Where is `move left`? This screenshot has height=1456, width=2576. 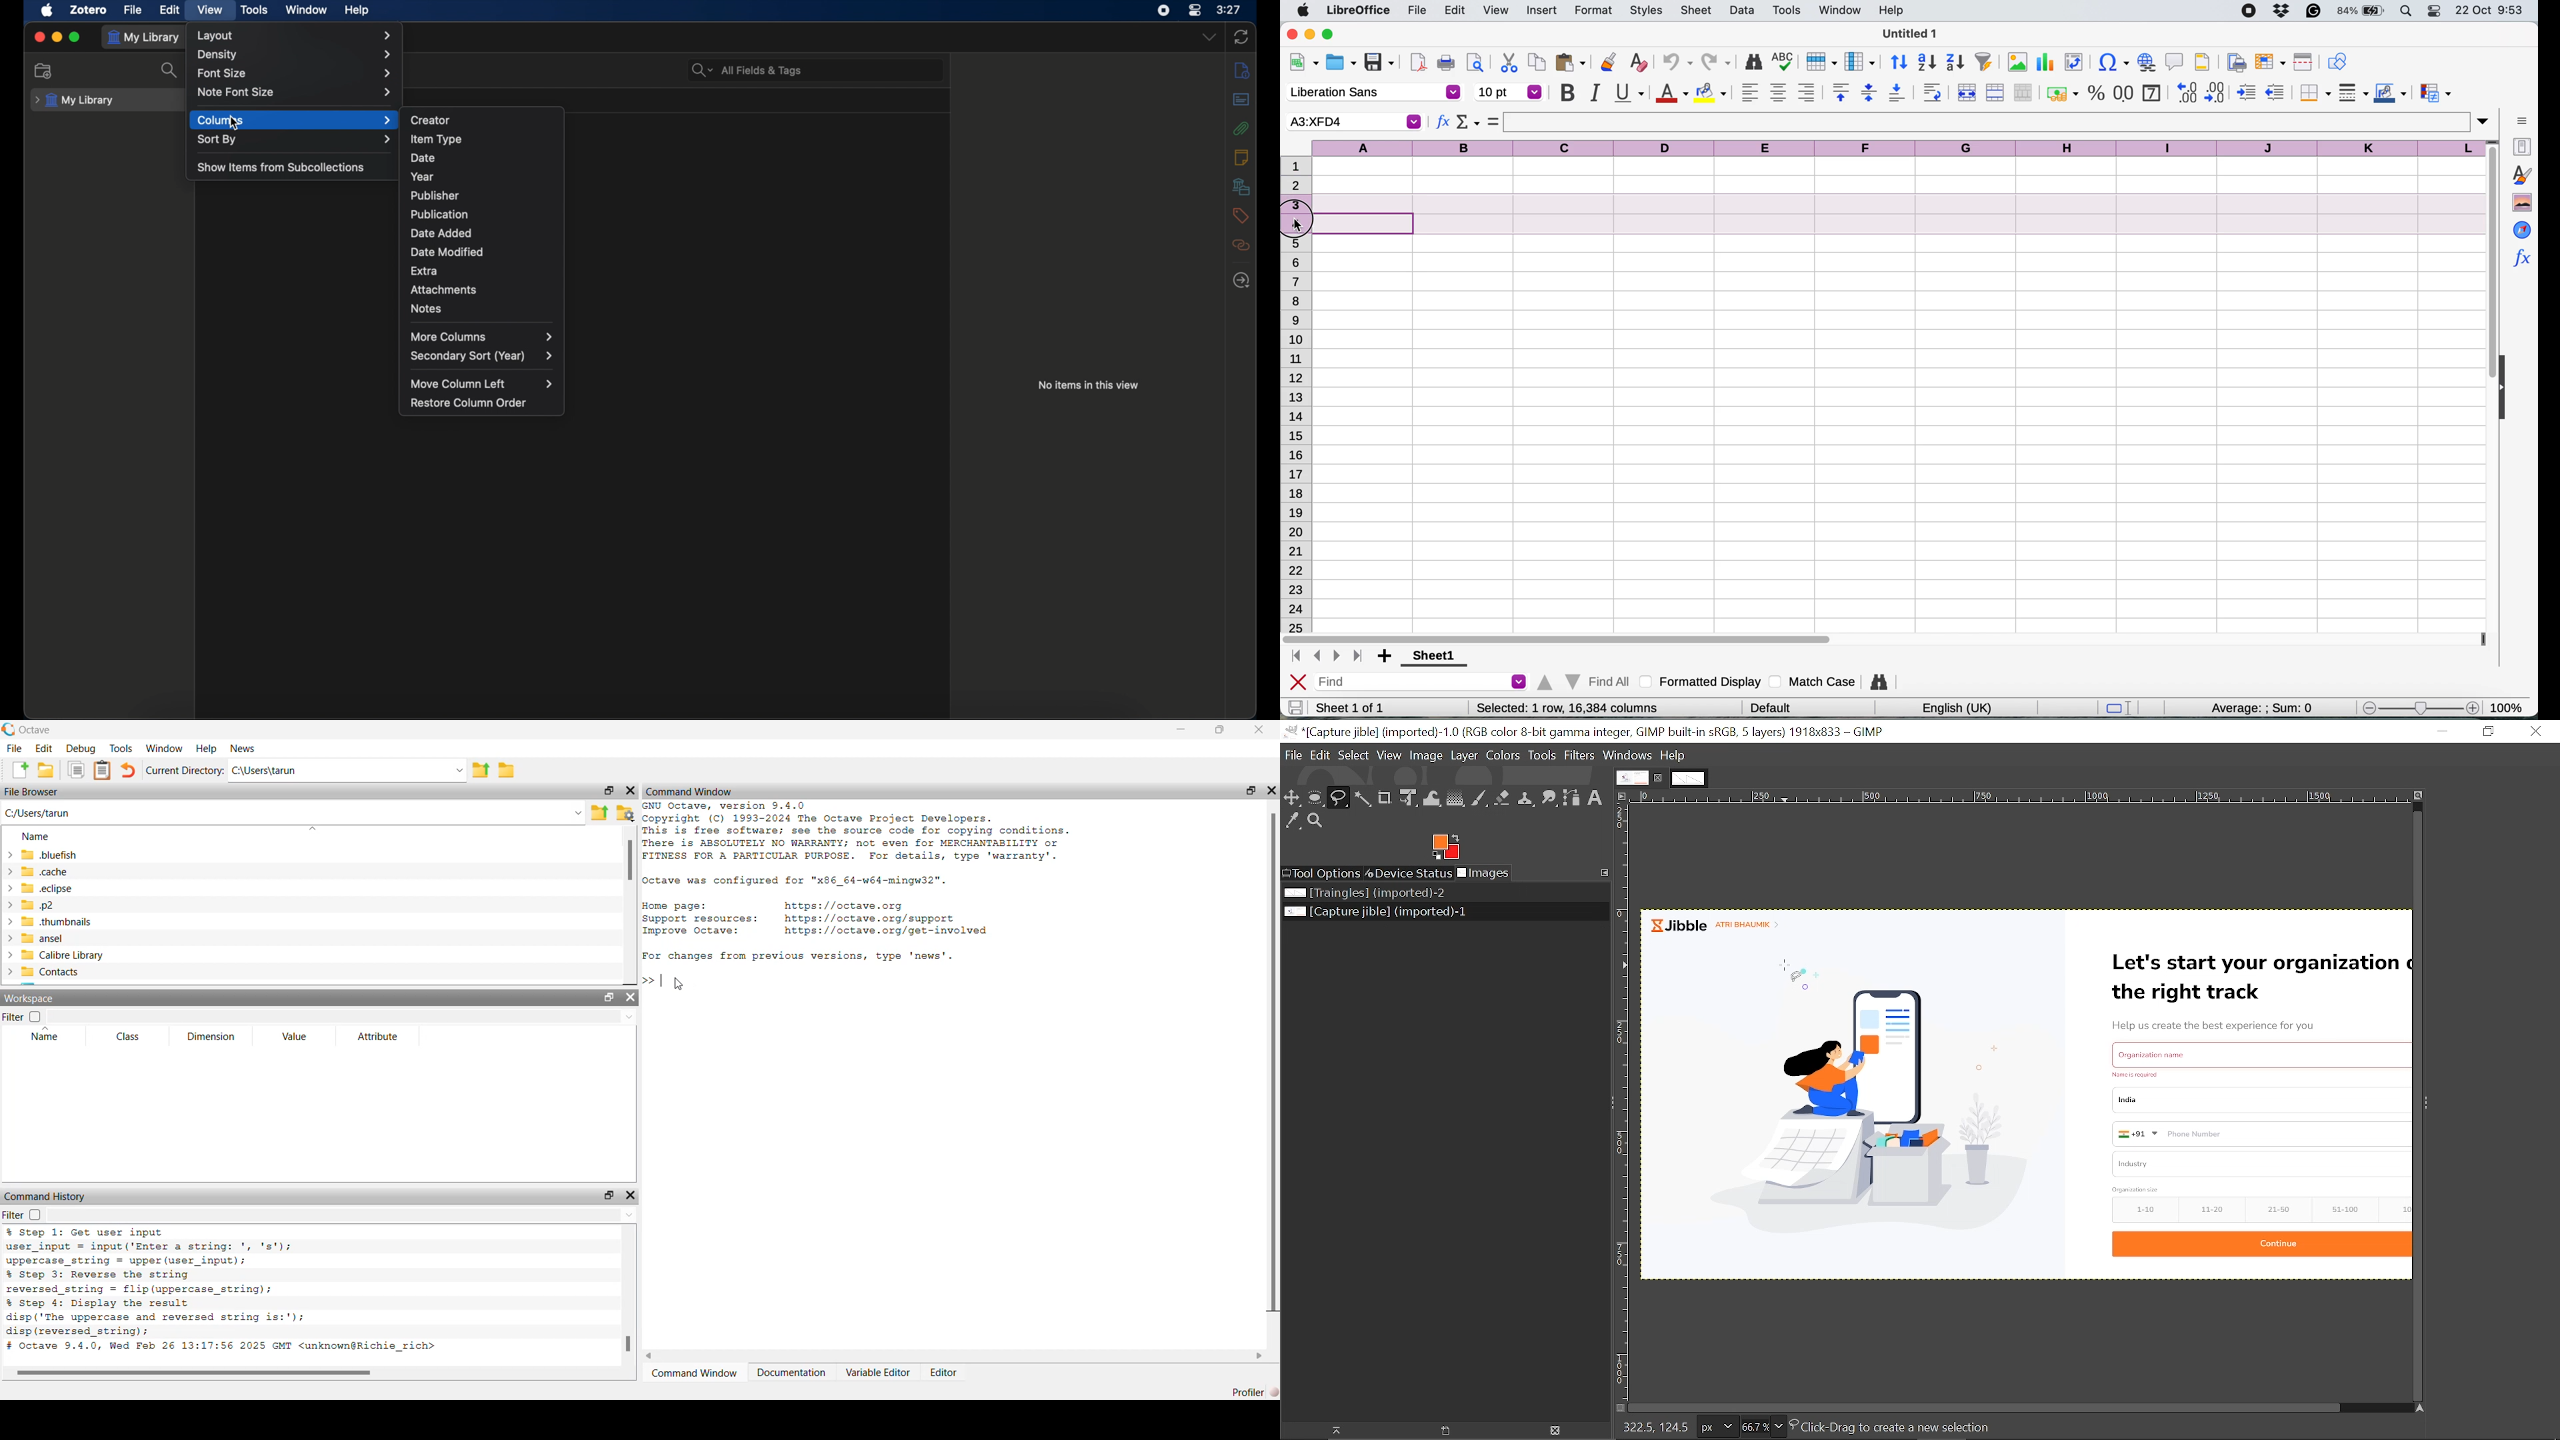 move left is located at coordinates (651, 1355).